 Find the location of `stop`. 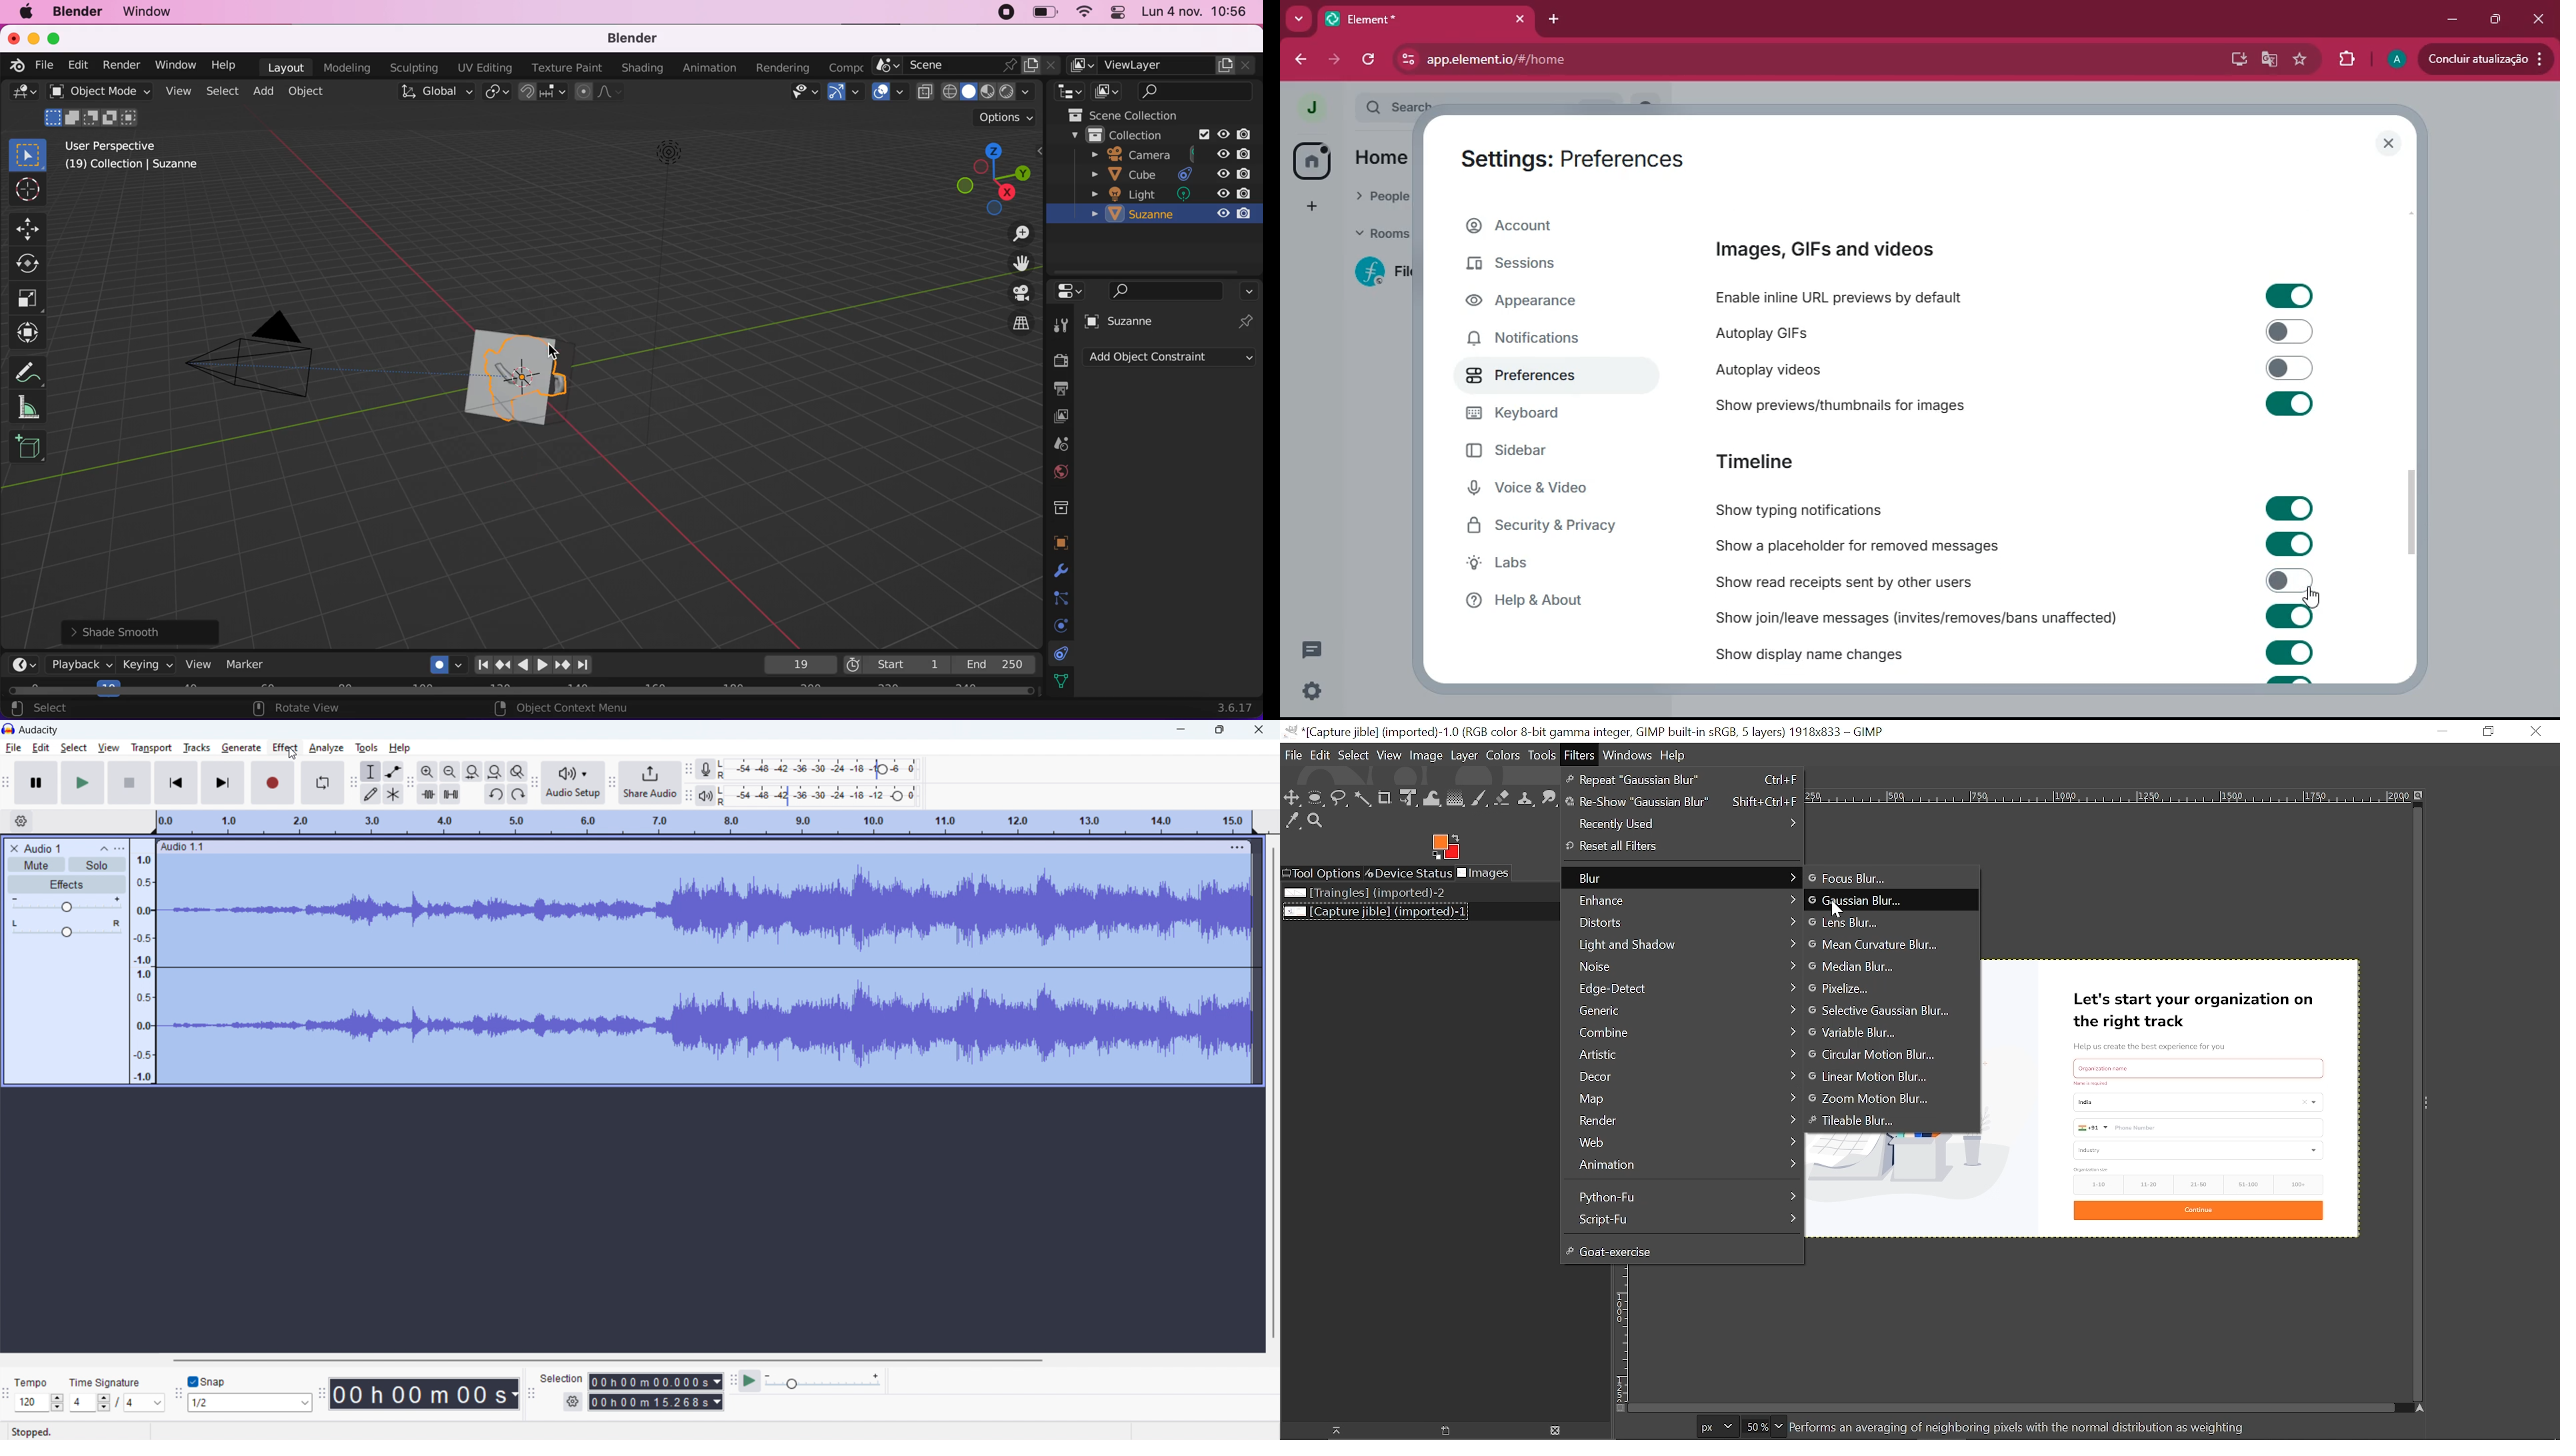

stop is located at coordinates (129, 783).